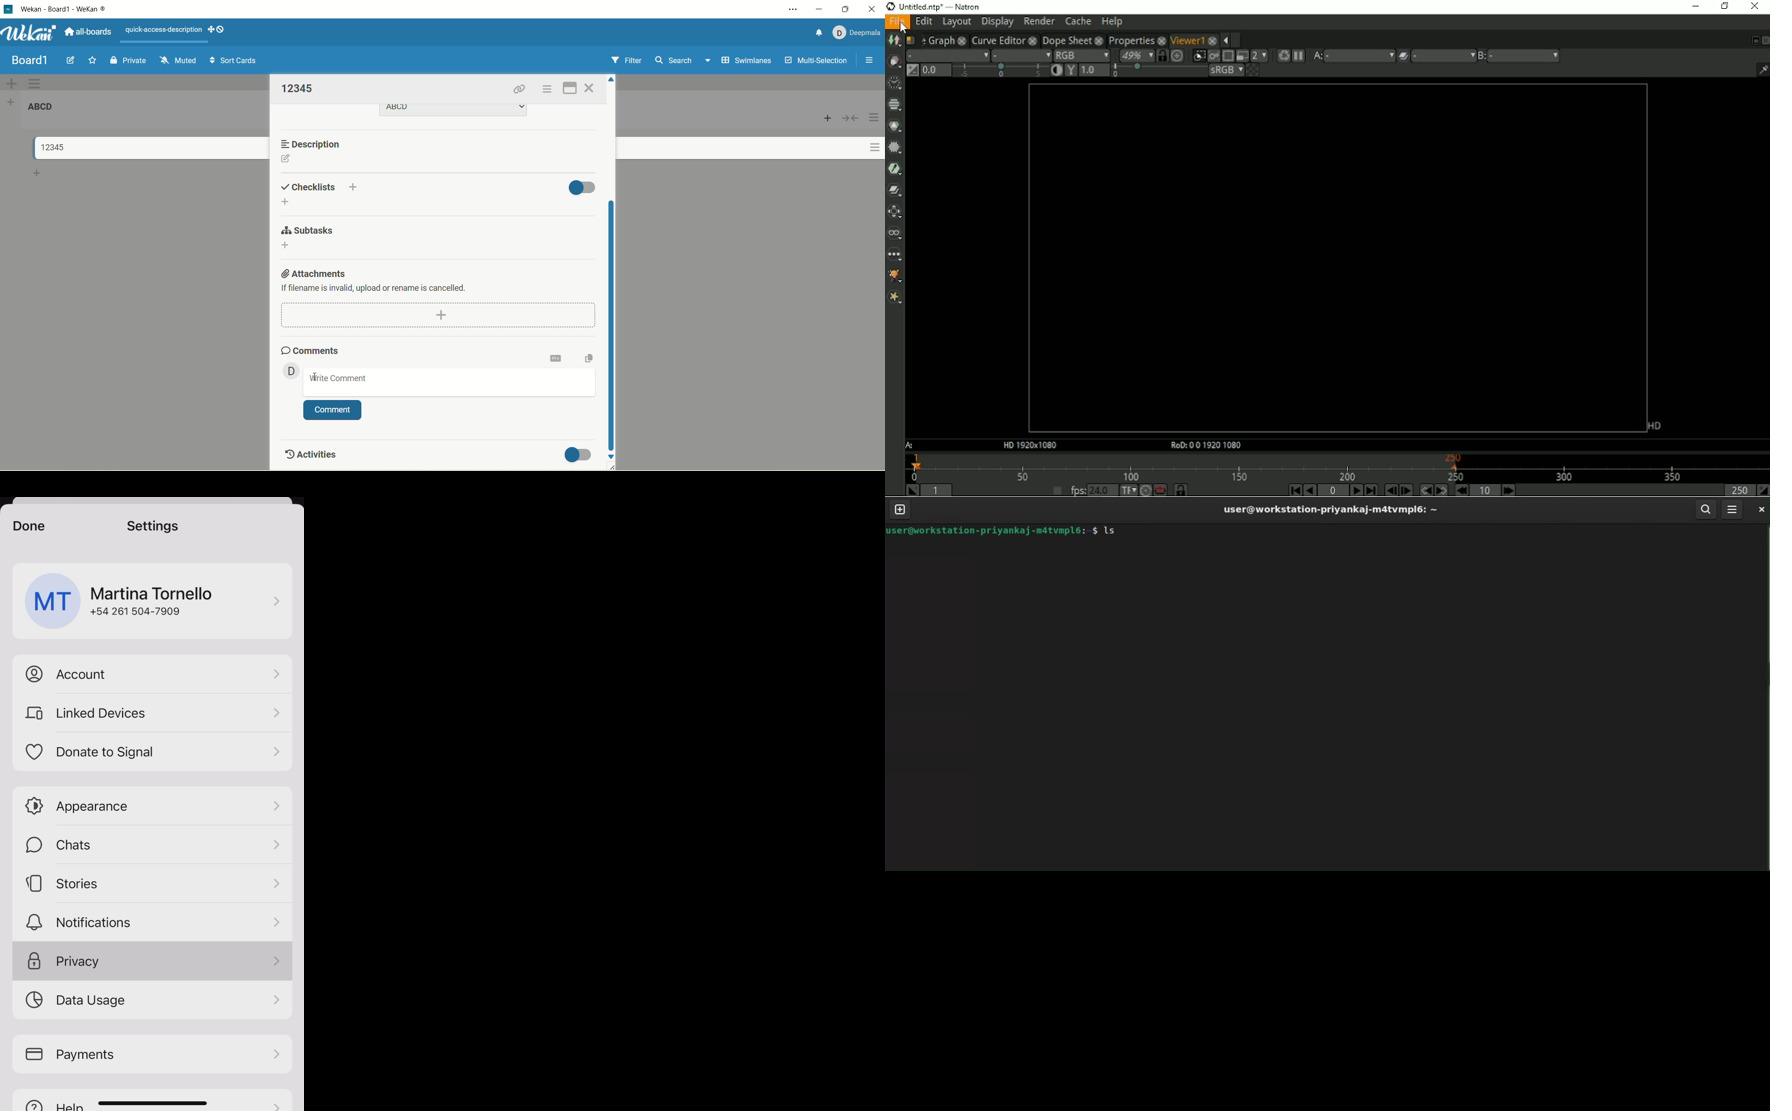 The image size is (1792, 1120). What do you see at coordinates (447, 384) in the screenshot?
I see `write comment` at bounding box center [447, 384].